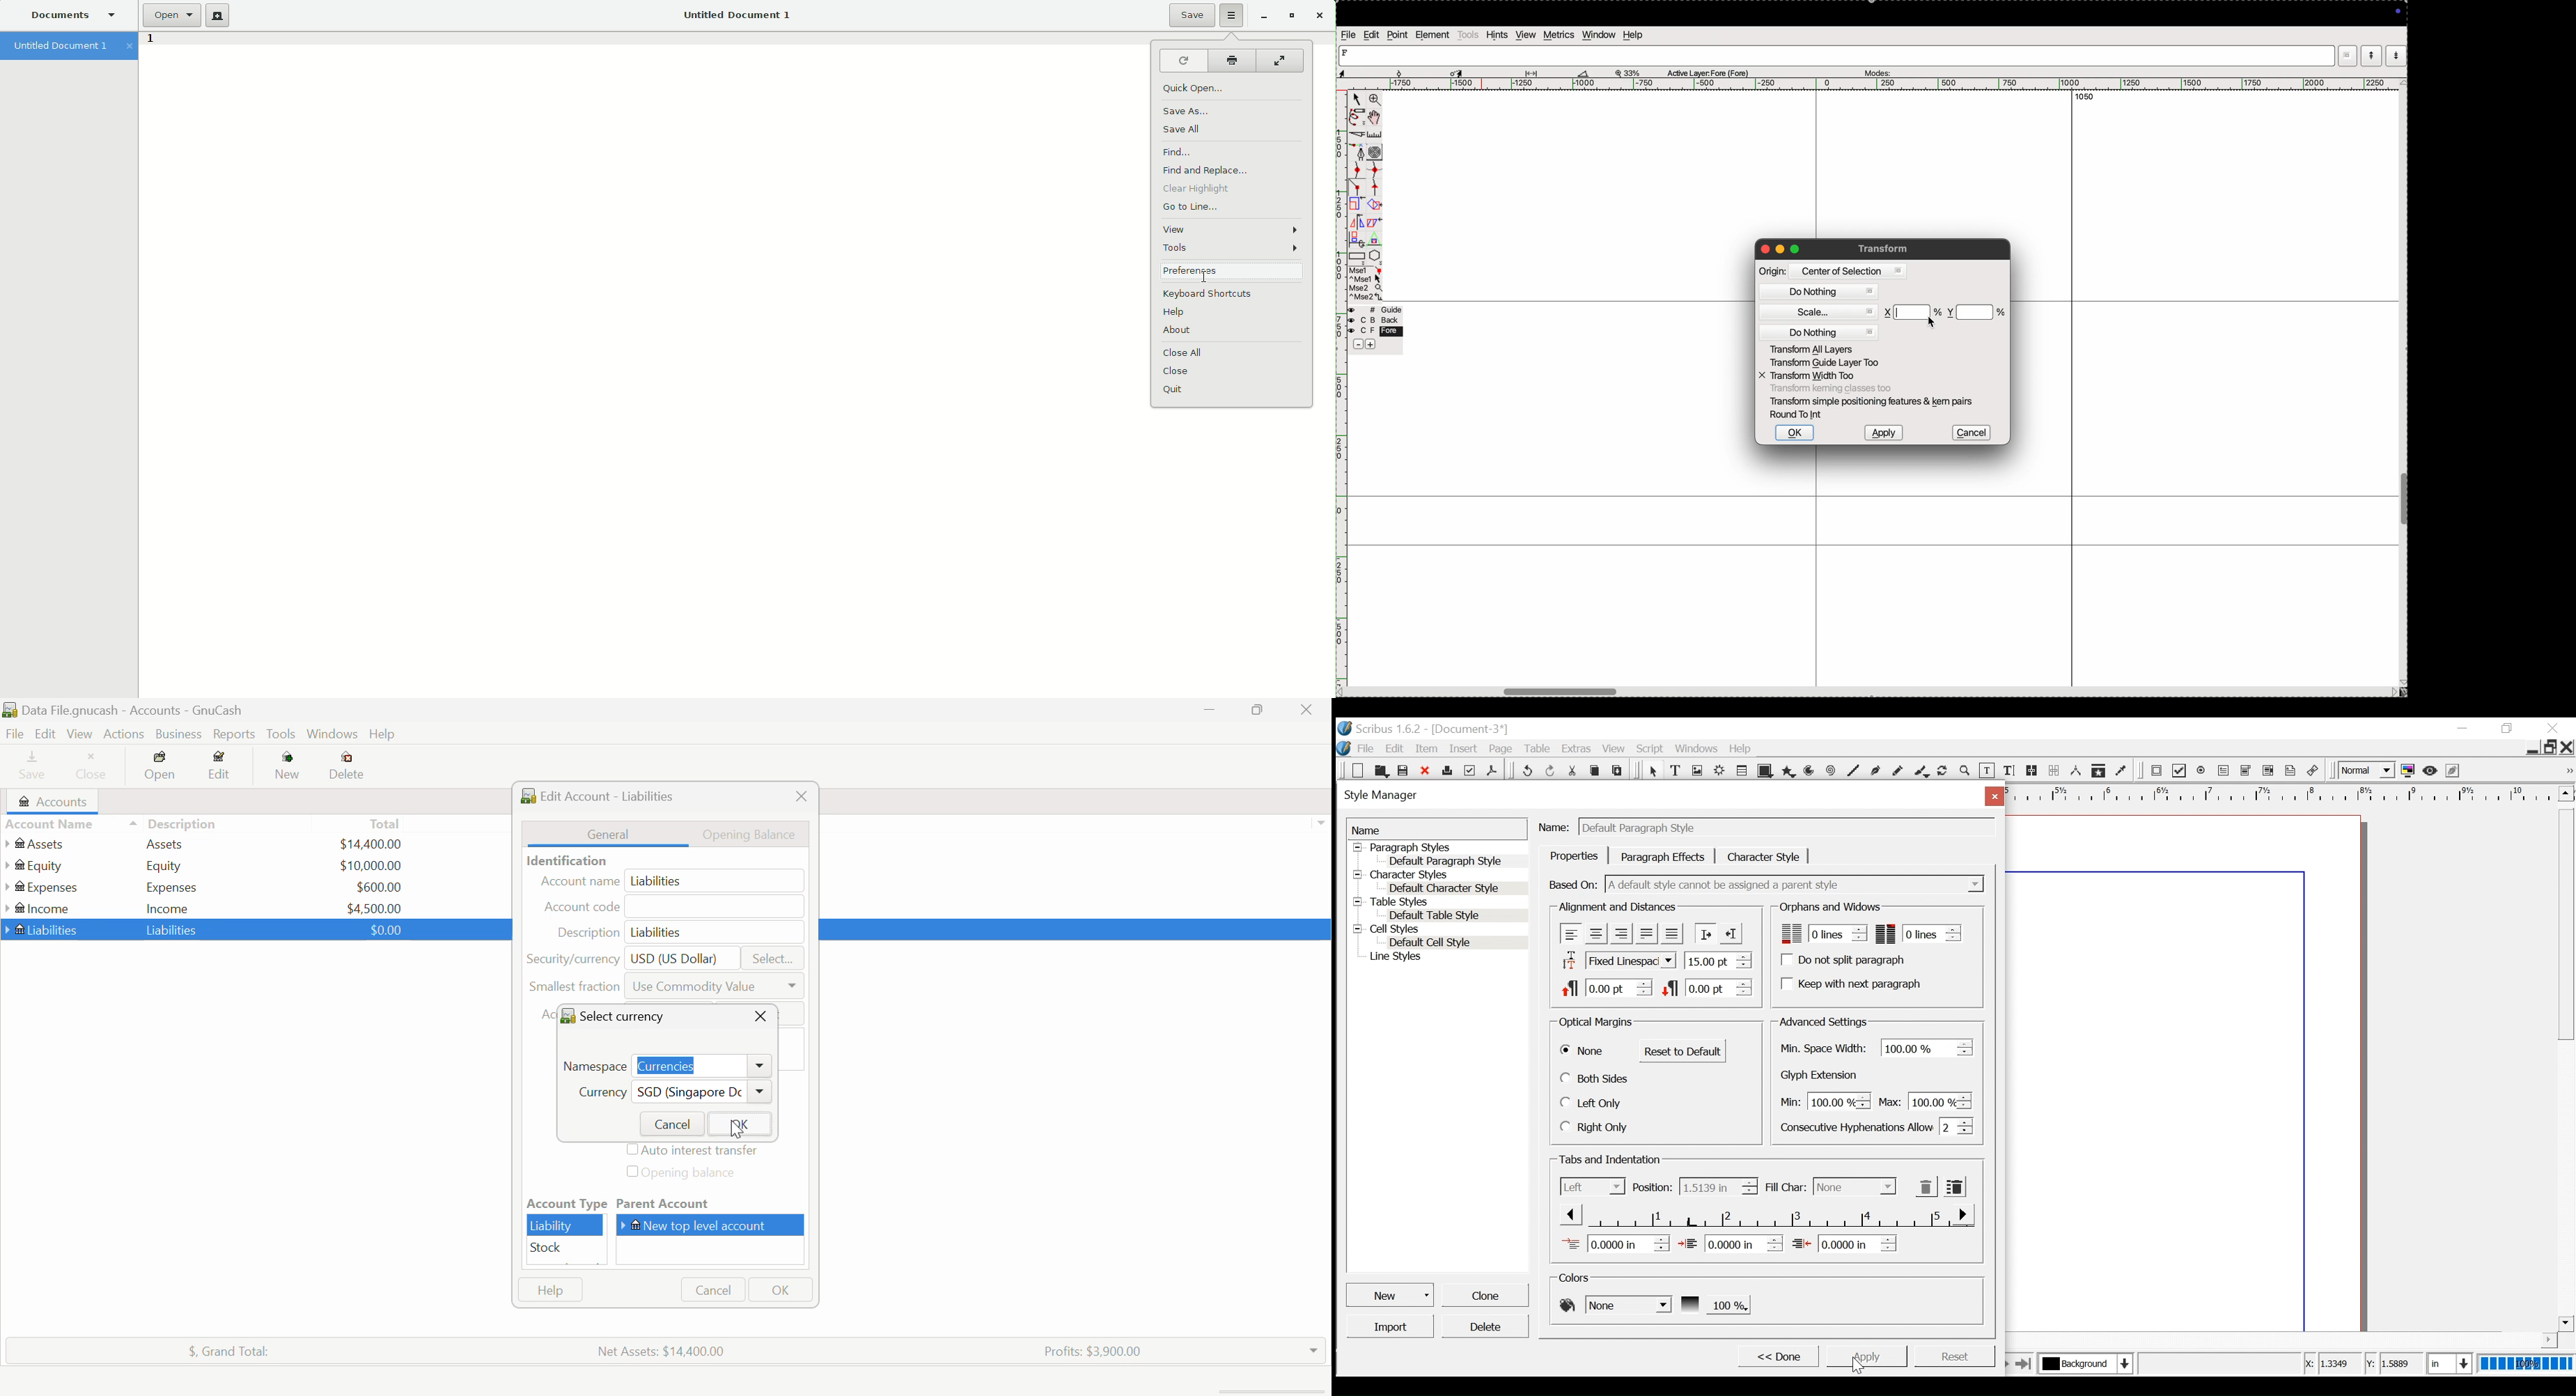 The image size is (2576, 1400). What do you see at coordinates (1705, 933) in the screenshot?
I see `Push indent Right` at bounding box center [1705, 933].